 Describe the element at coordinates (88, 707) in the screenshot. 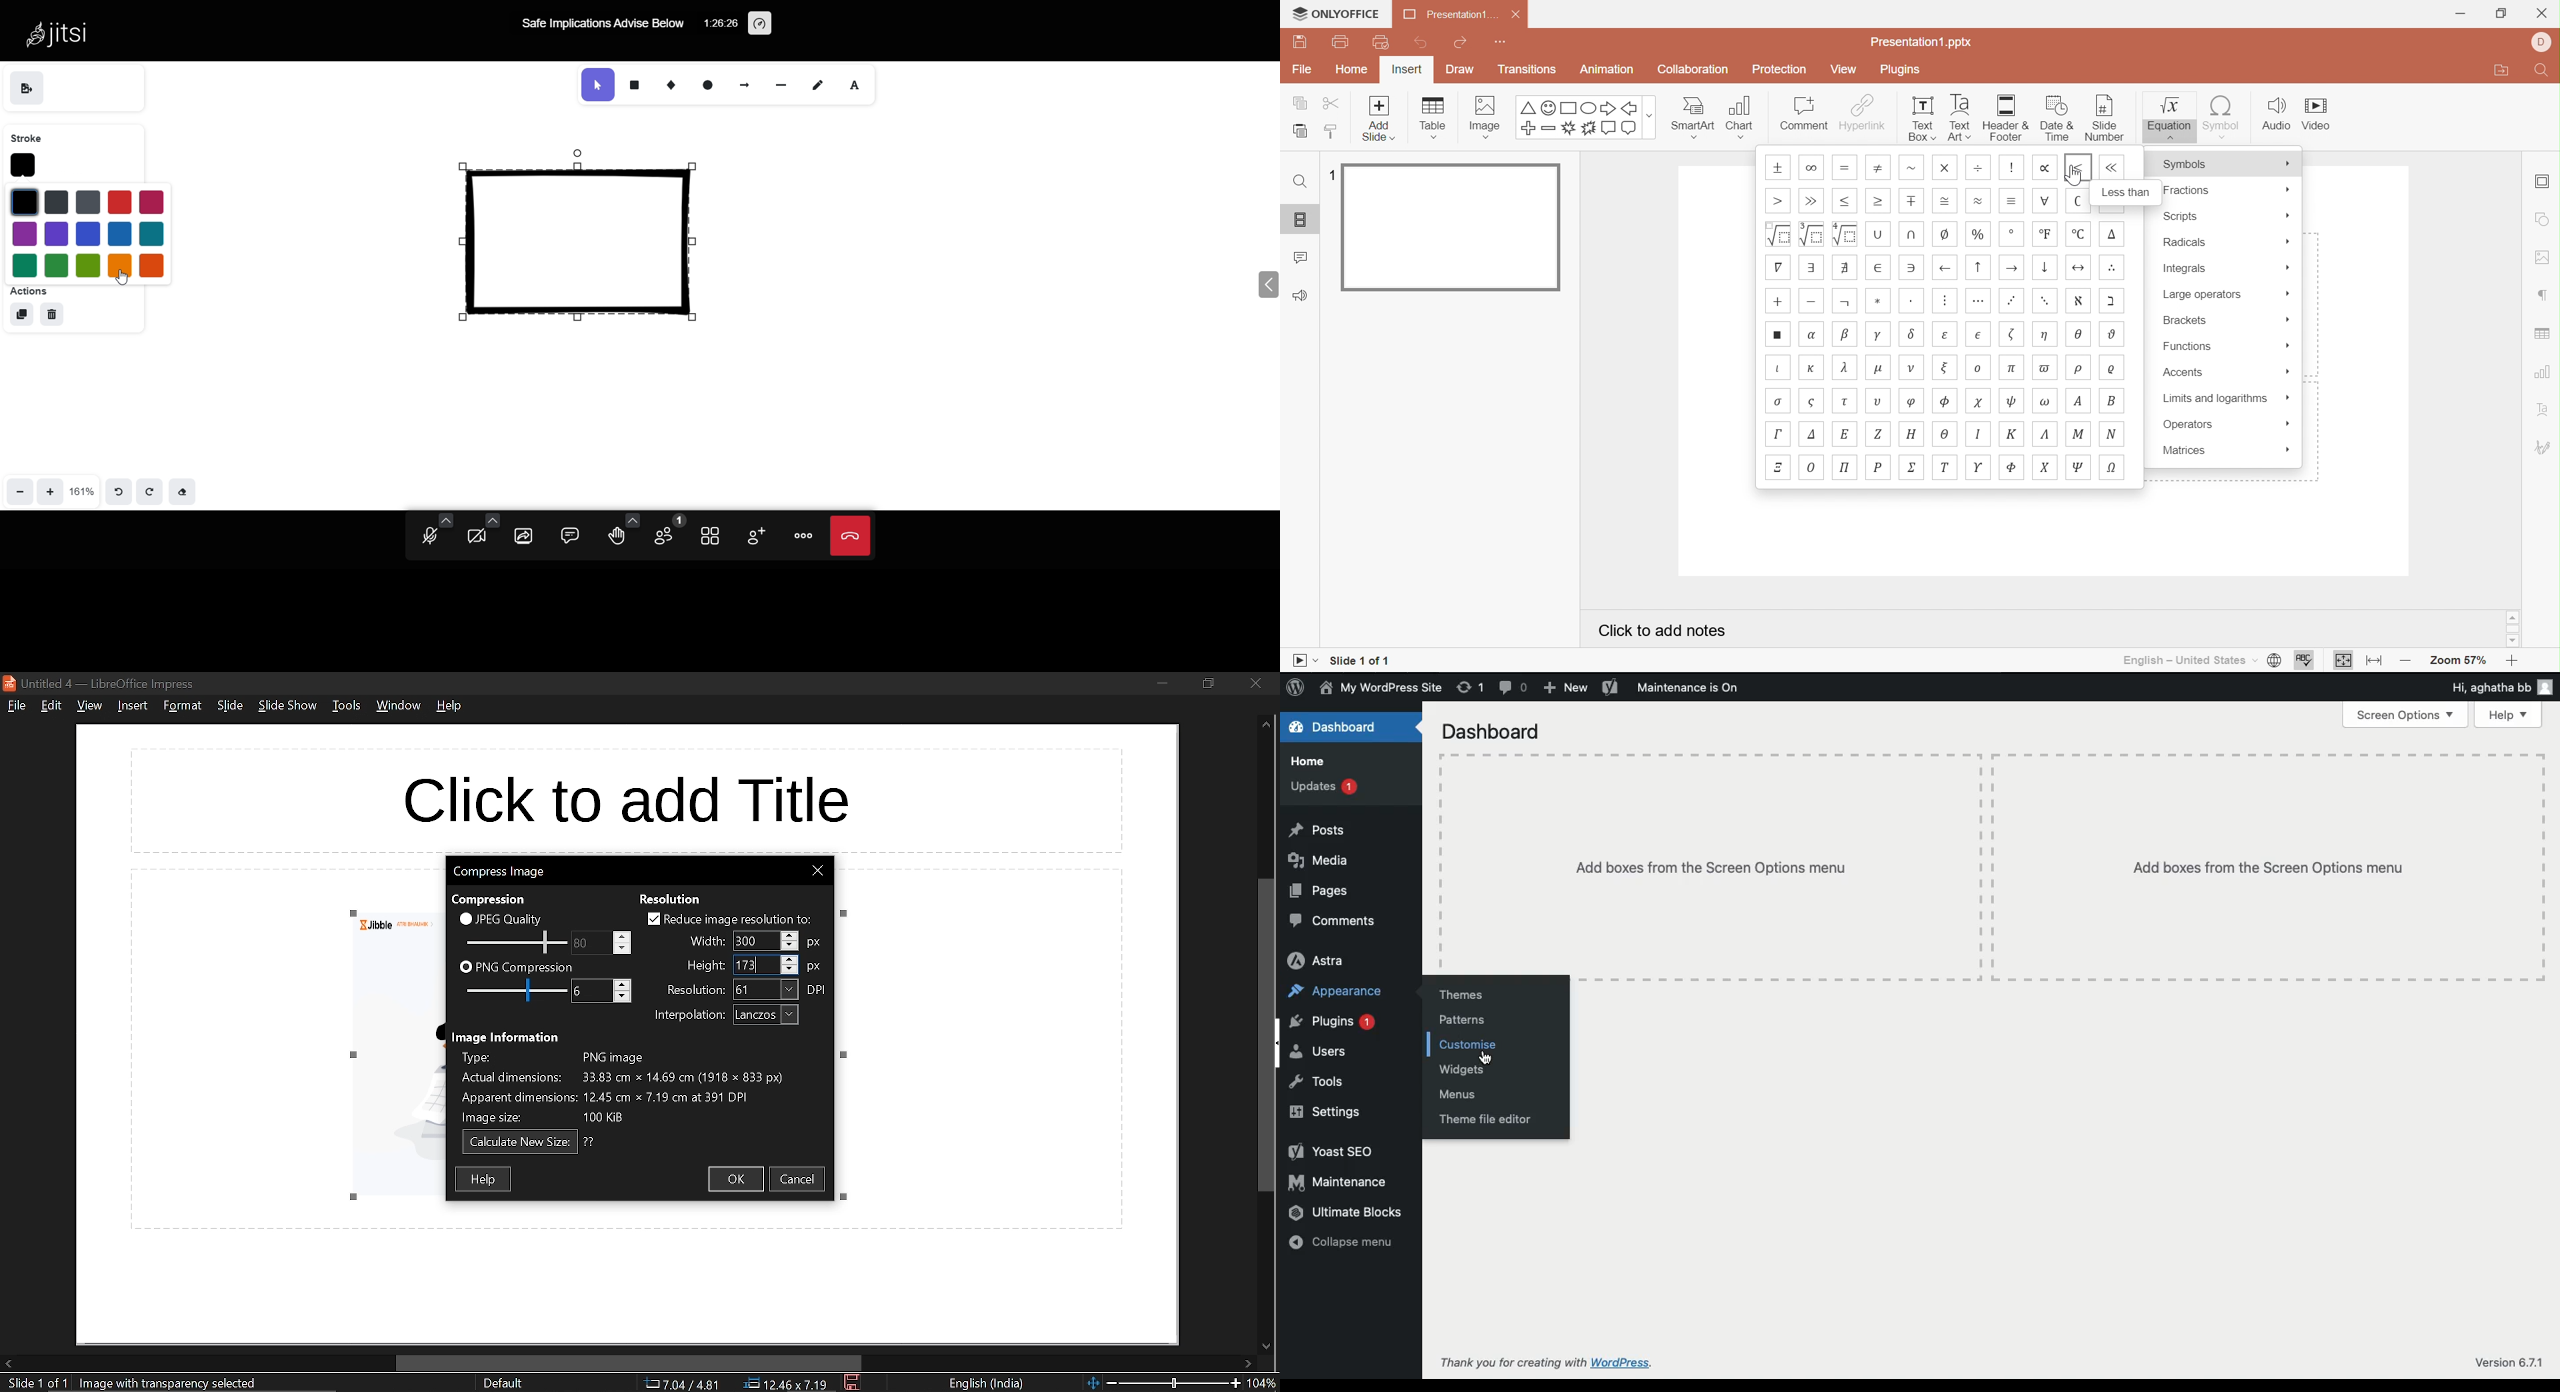

I see `view` at that location.